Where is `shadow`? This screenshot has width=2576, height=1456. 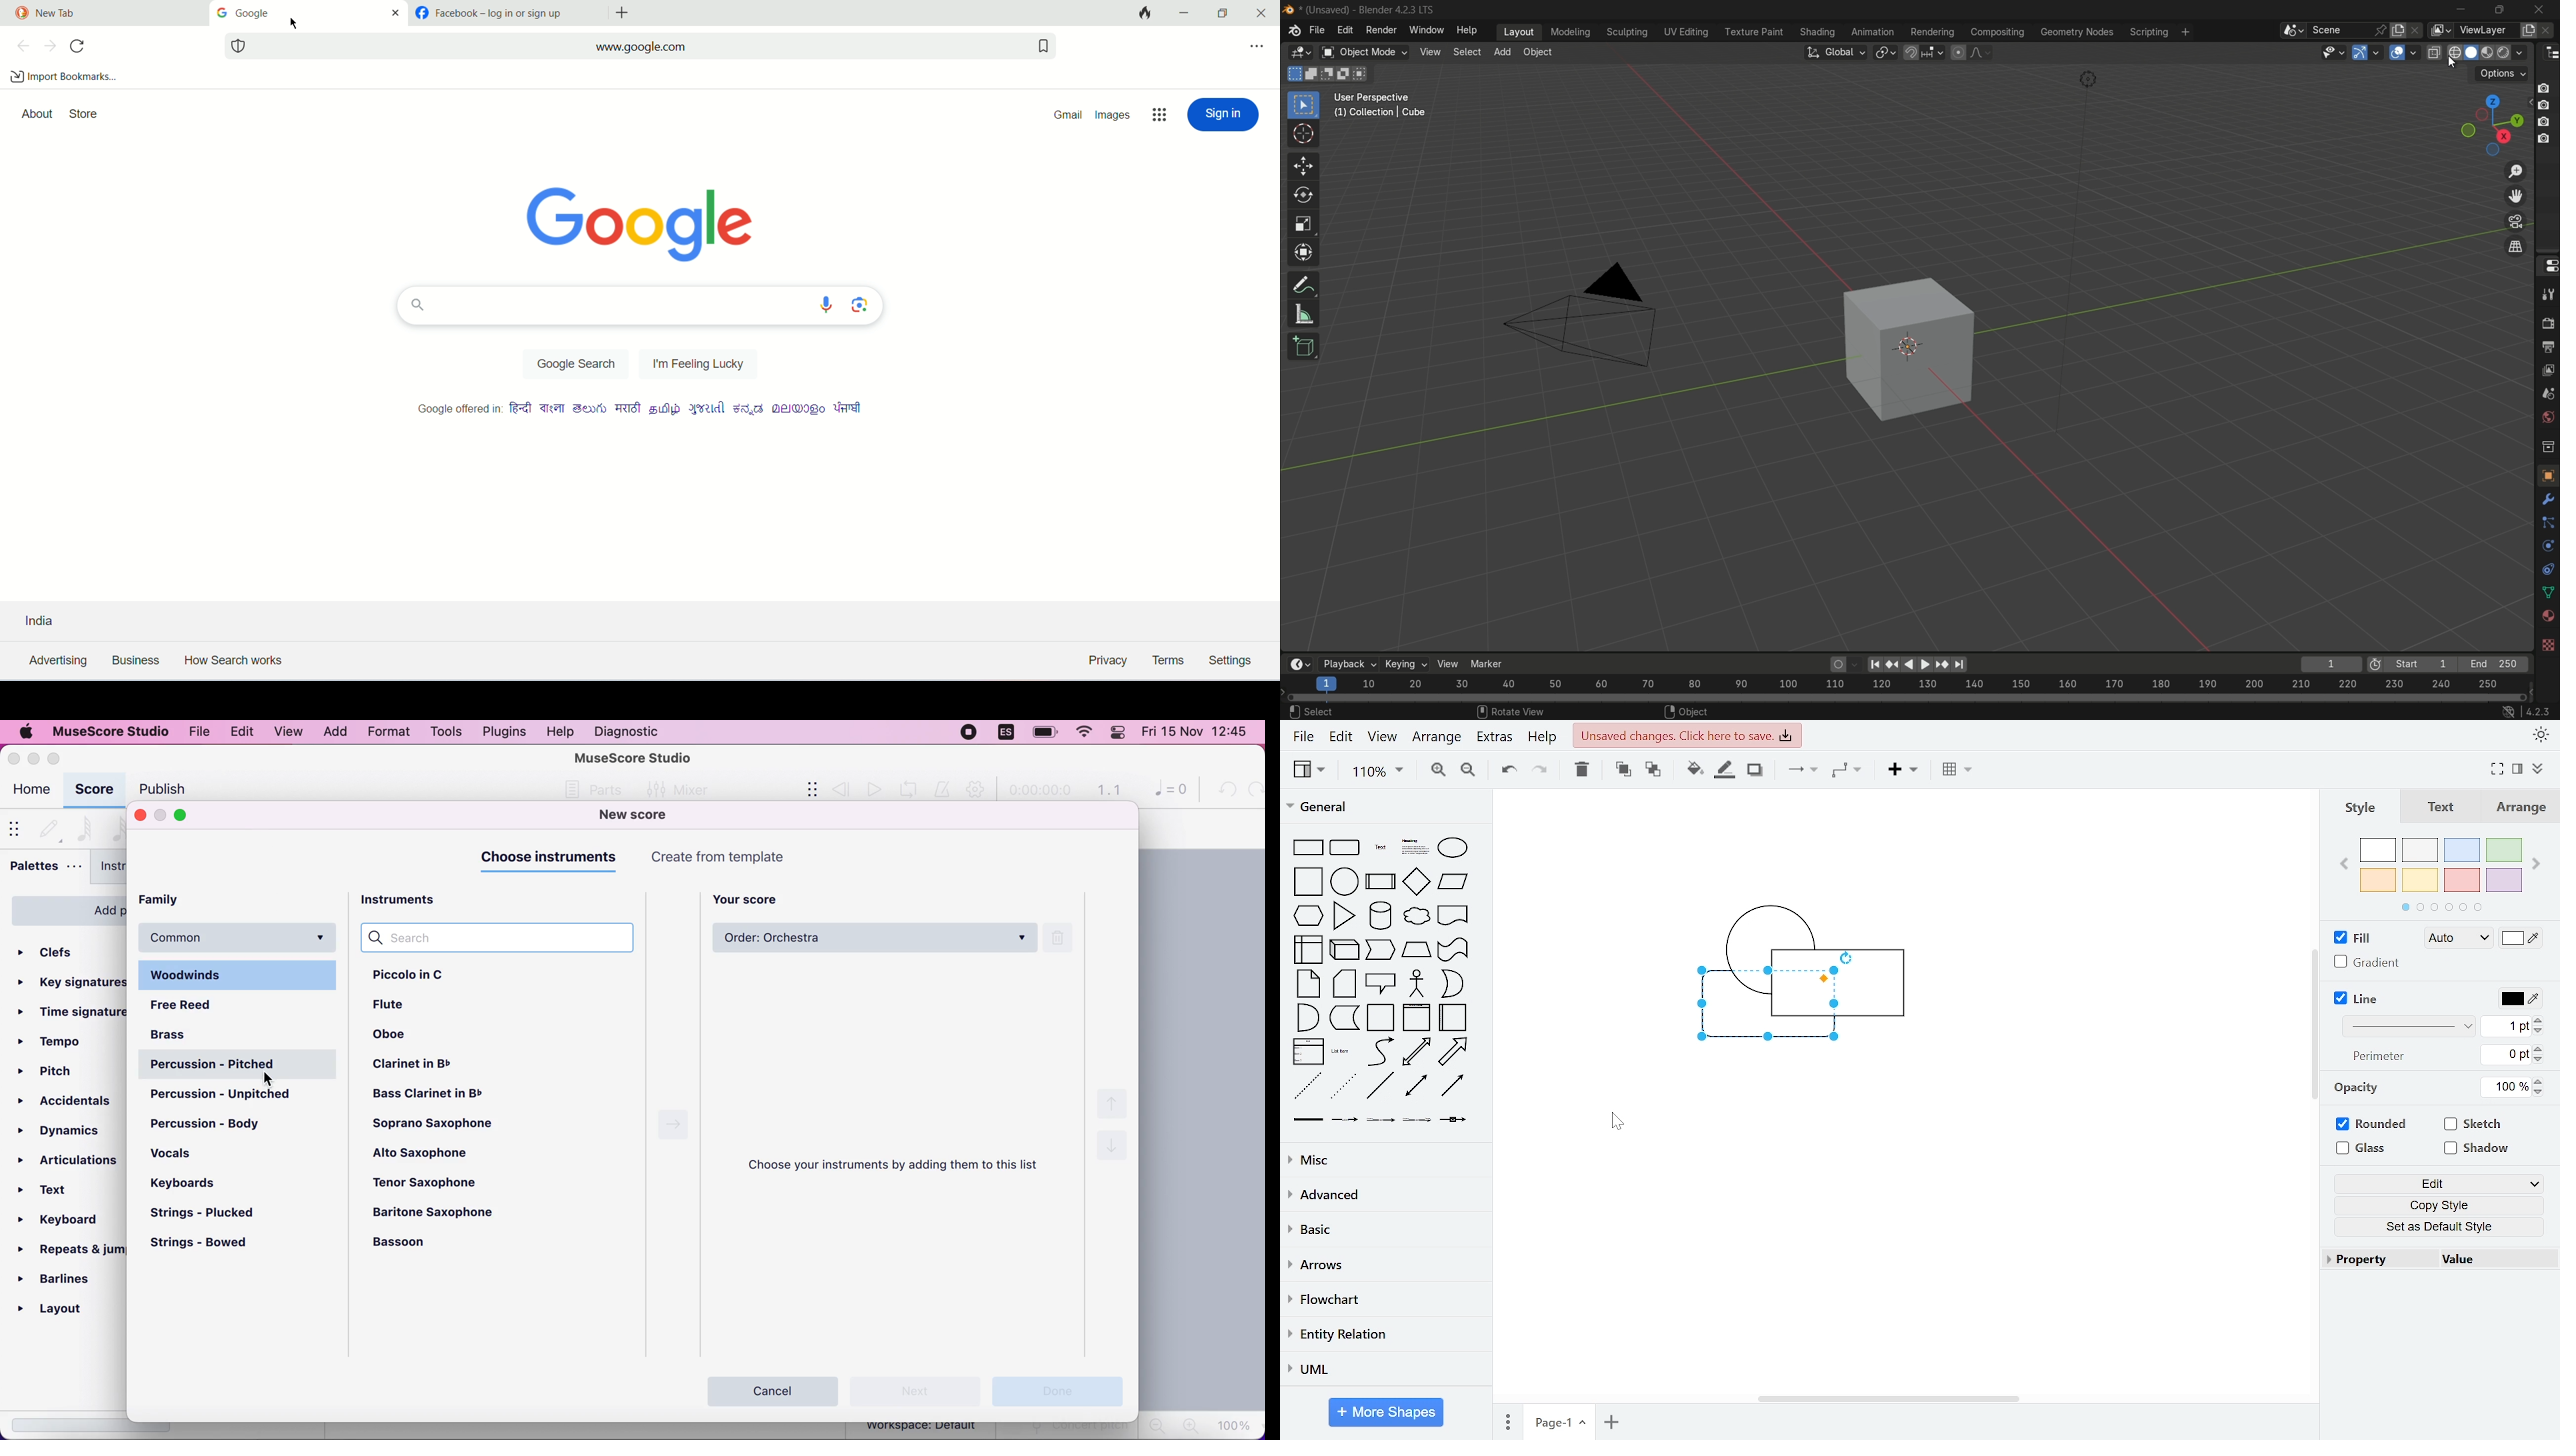 shadow is located at coordinates (2476, 1150).